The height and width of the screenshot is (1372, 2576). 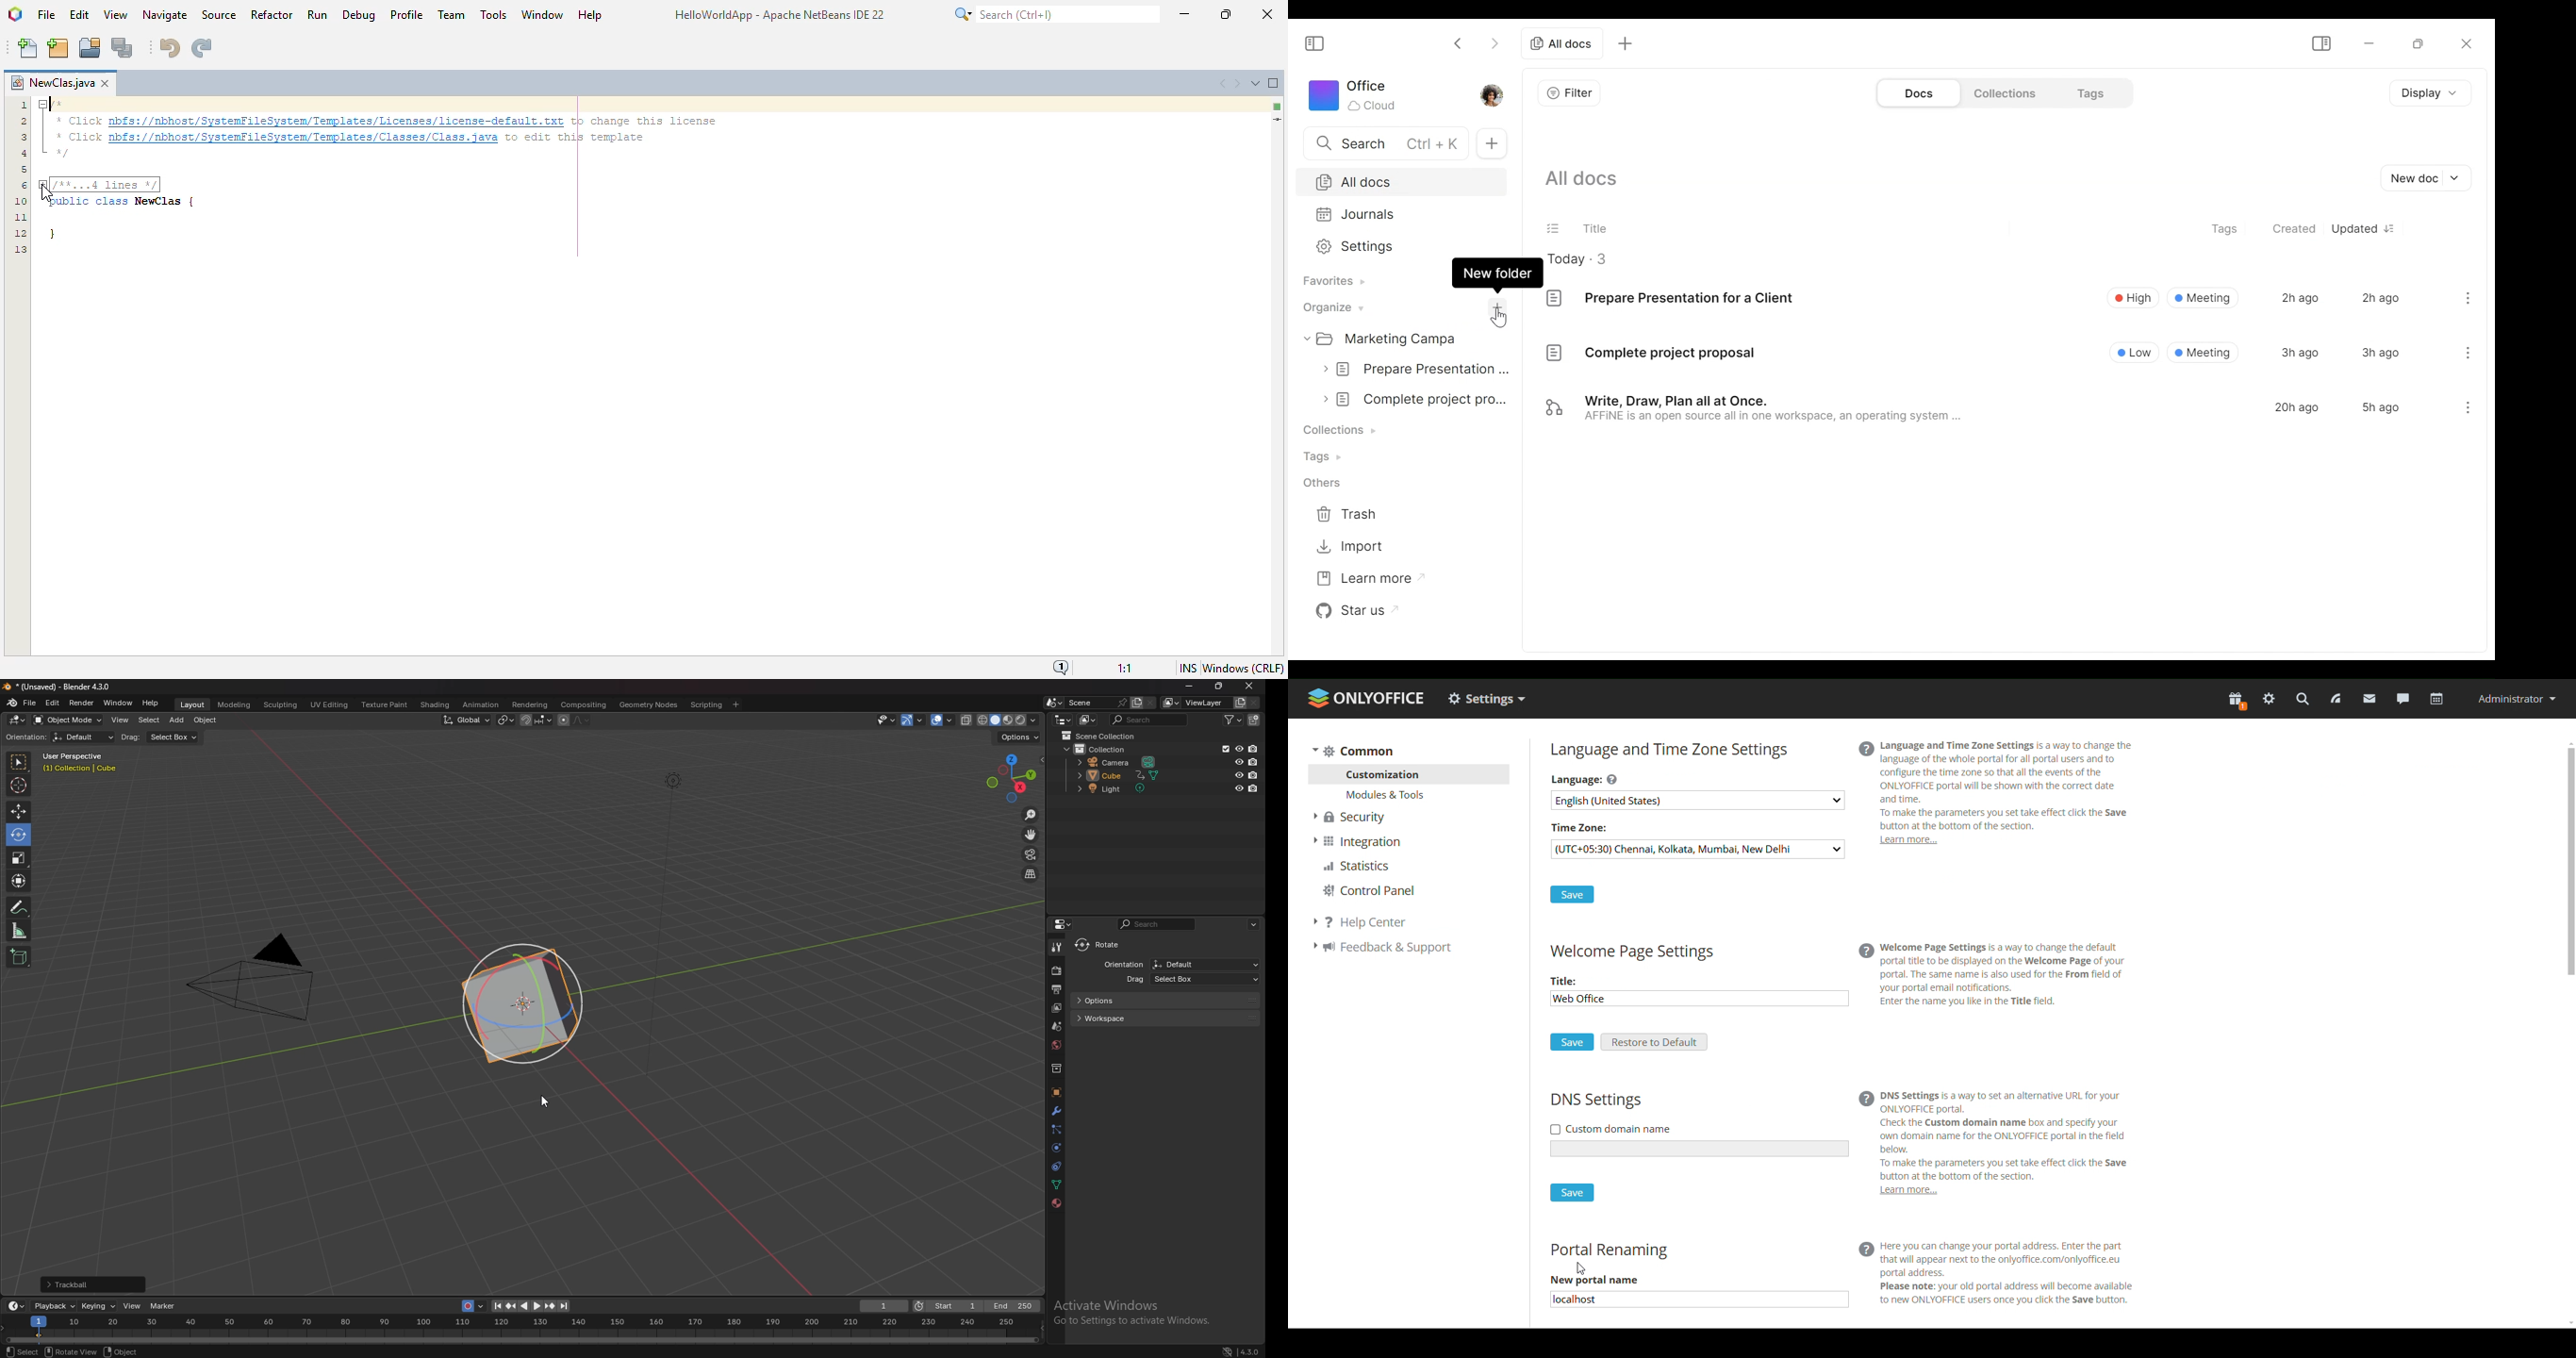 I want to click on new folder, so click(x=1498, y=273).